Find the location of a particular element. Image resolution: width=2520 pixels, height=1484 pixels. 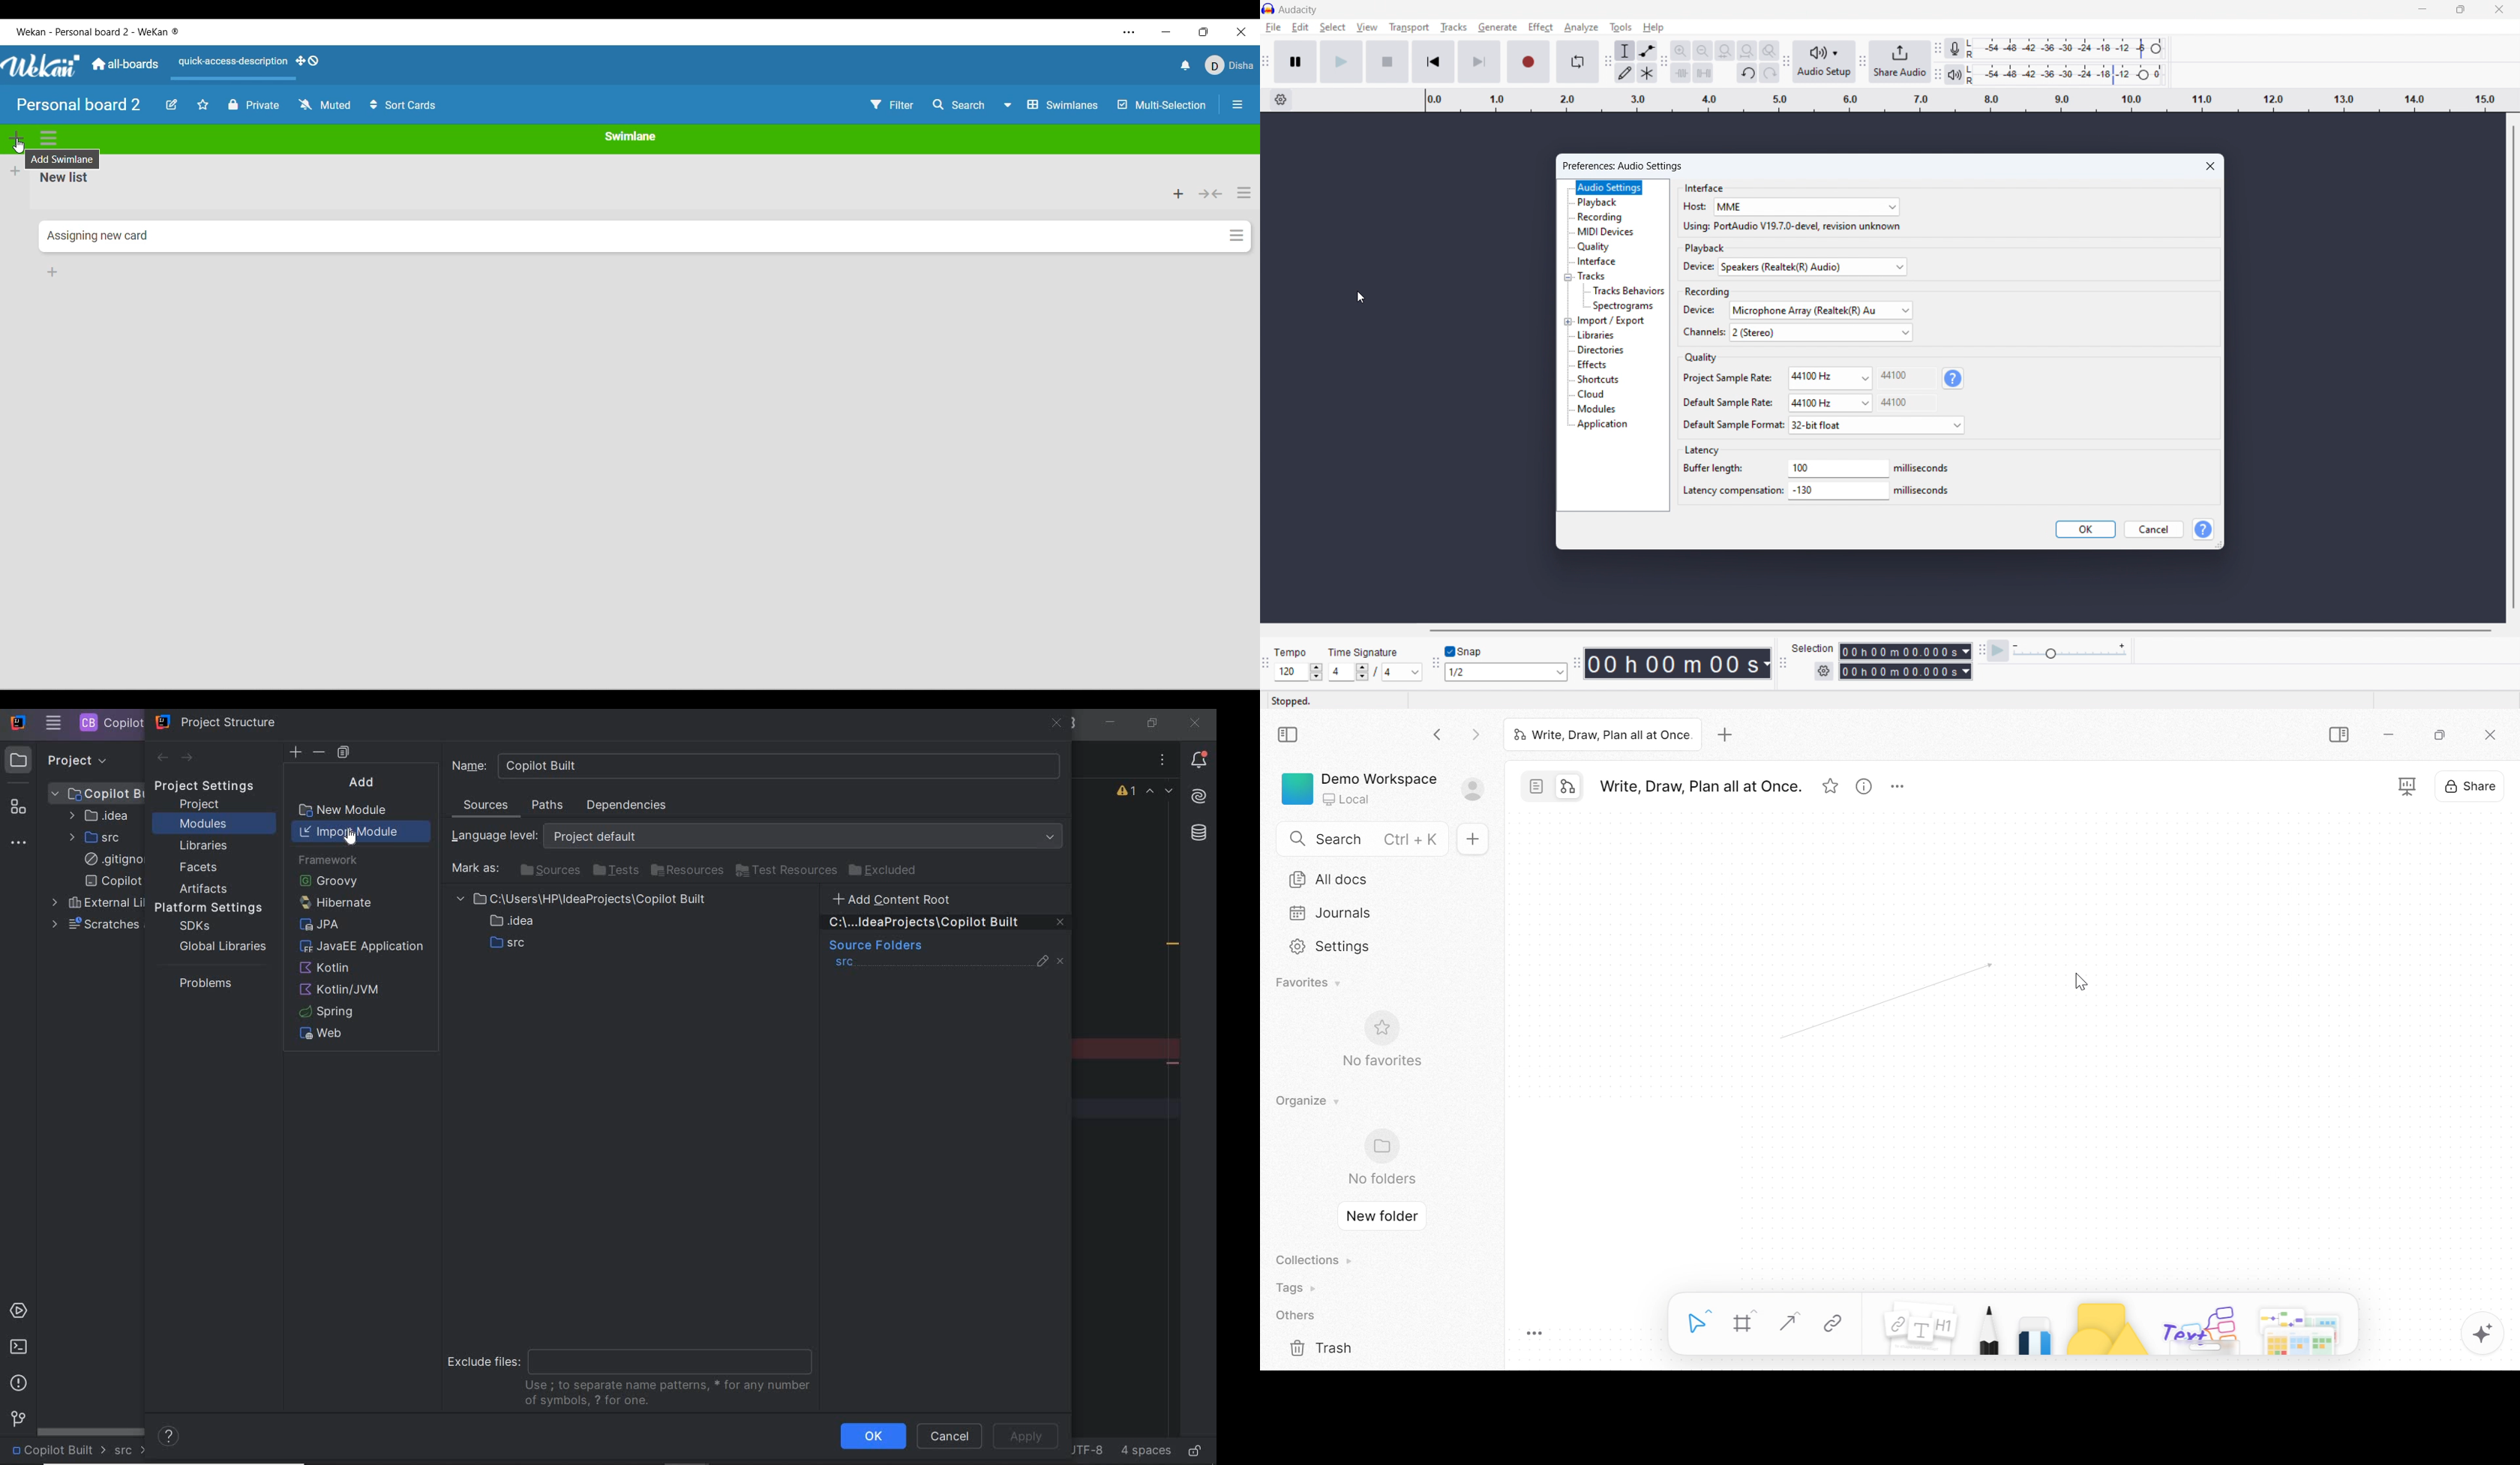

audio setup is located at coordinates (1824, 62).